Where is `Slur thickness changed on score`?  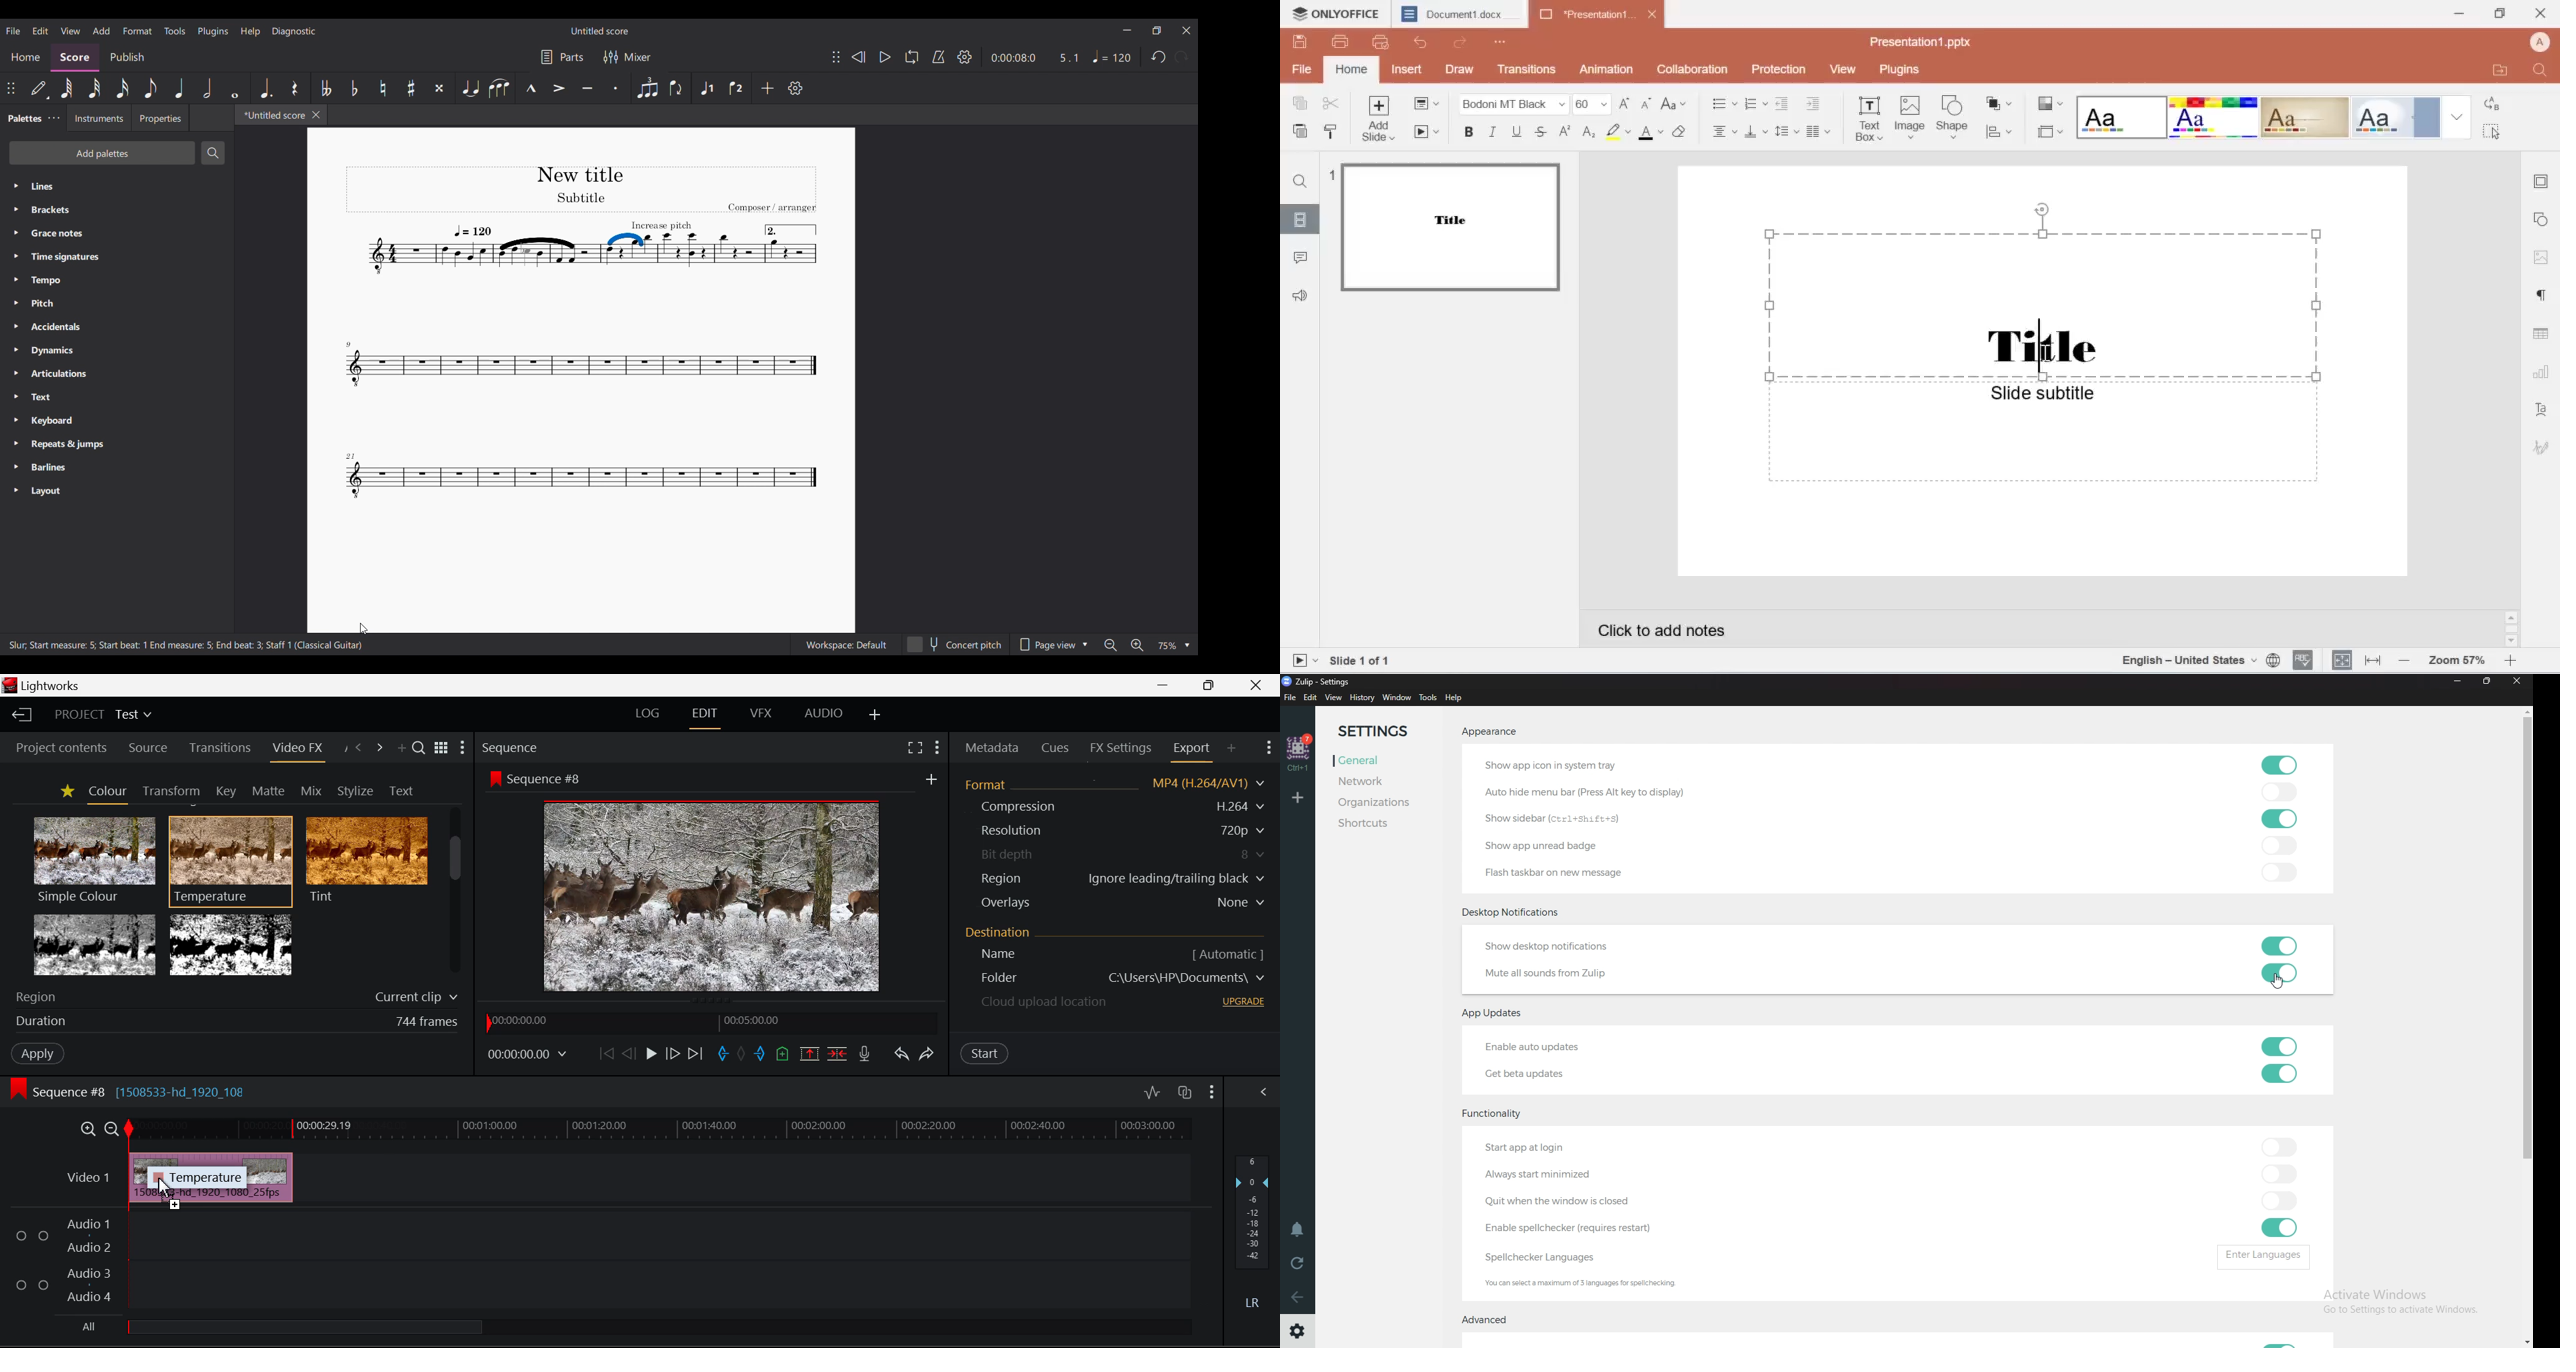 Slur thickness changed on score is located at coordinates (572, 242).